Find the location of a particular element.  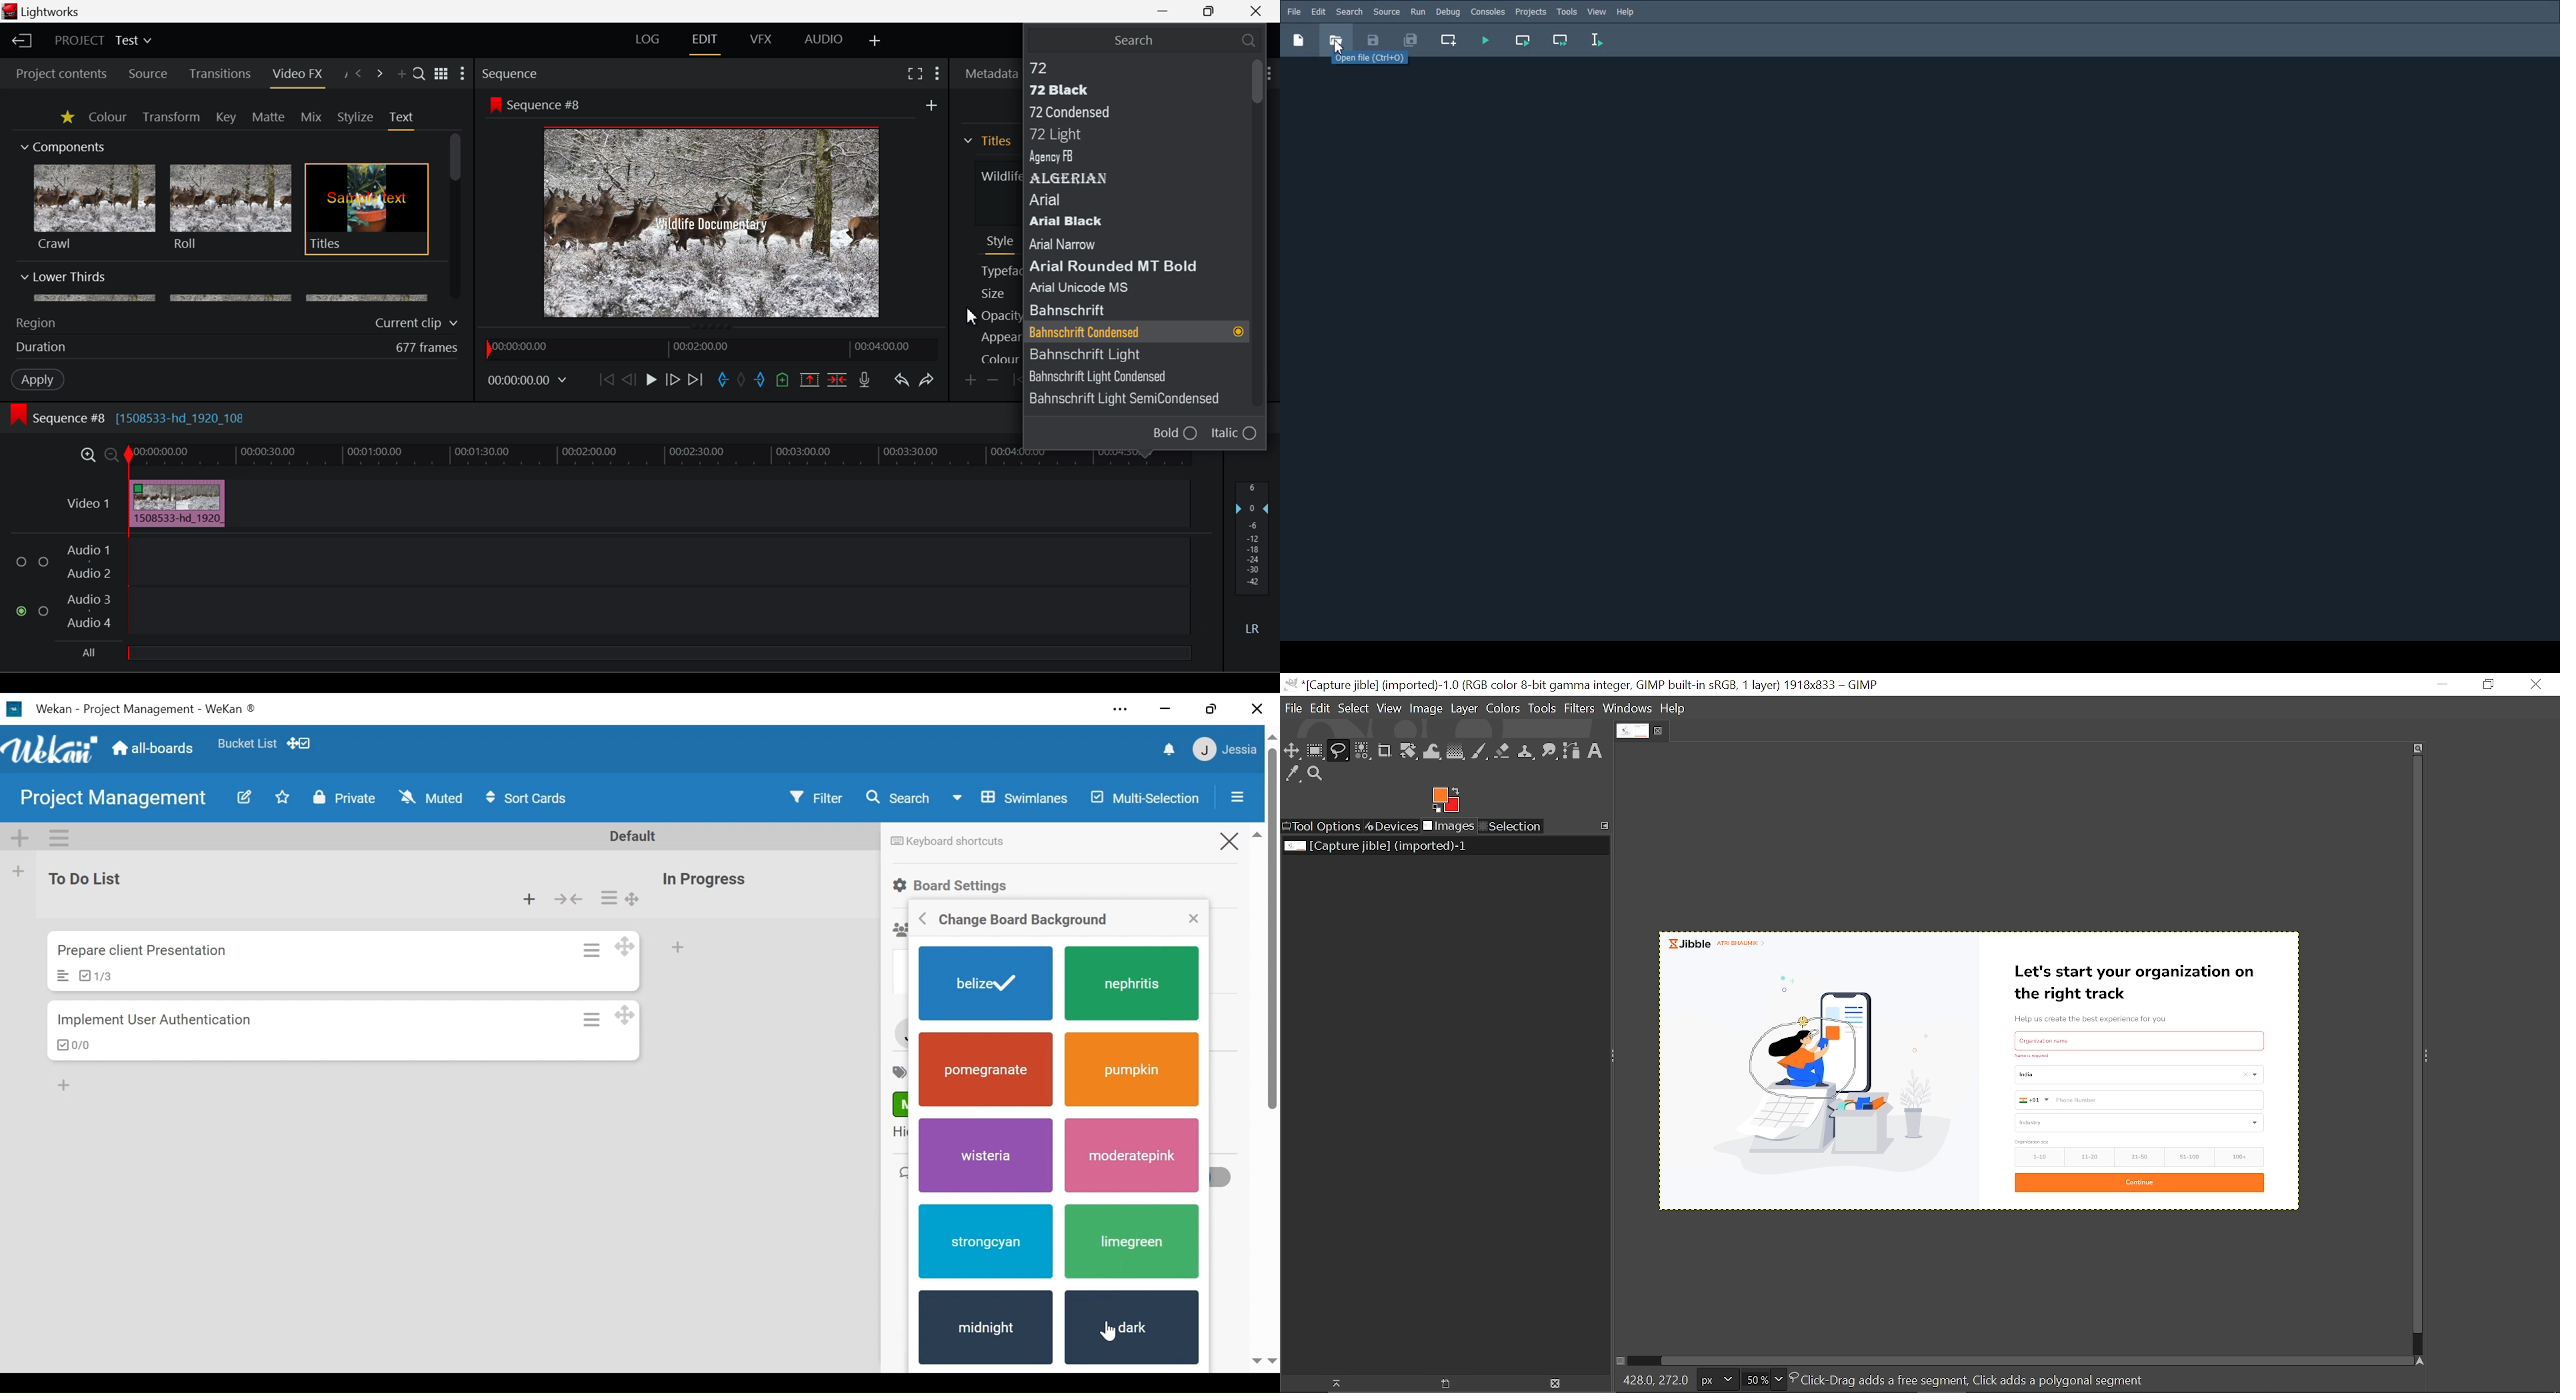

Edit is located at coordinates (1318, 12).